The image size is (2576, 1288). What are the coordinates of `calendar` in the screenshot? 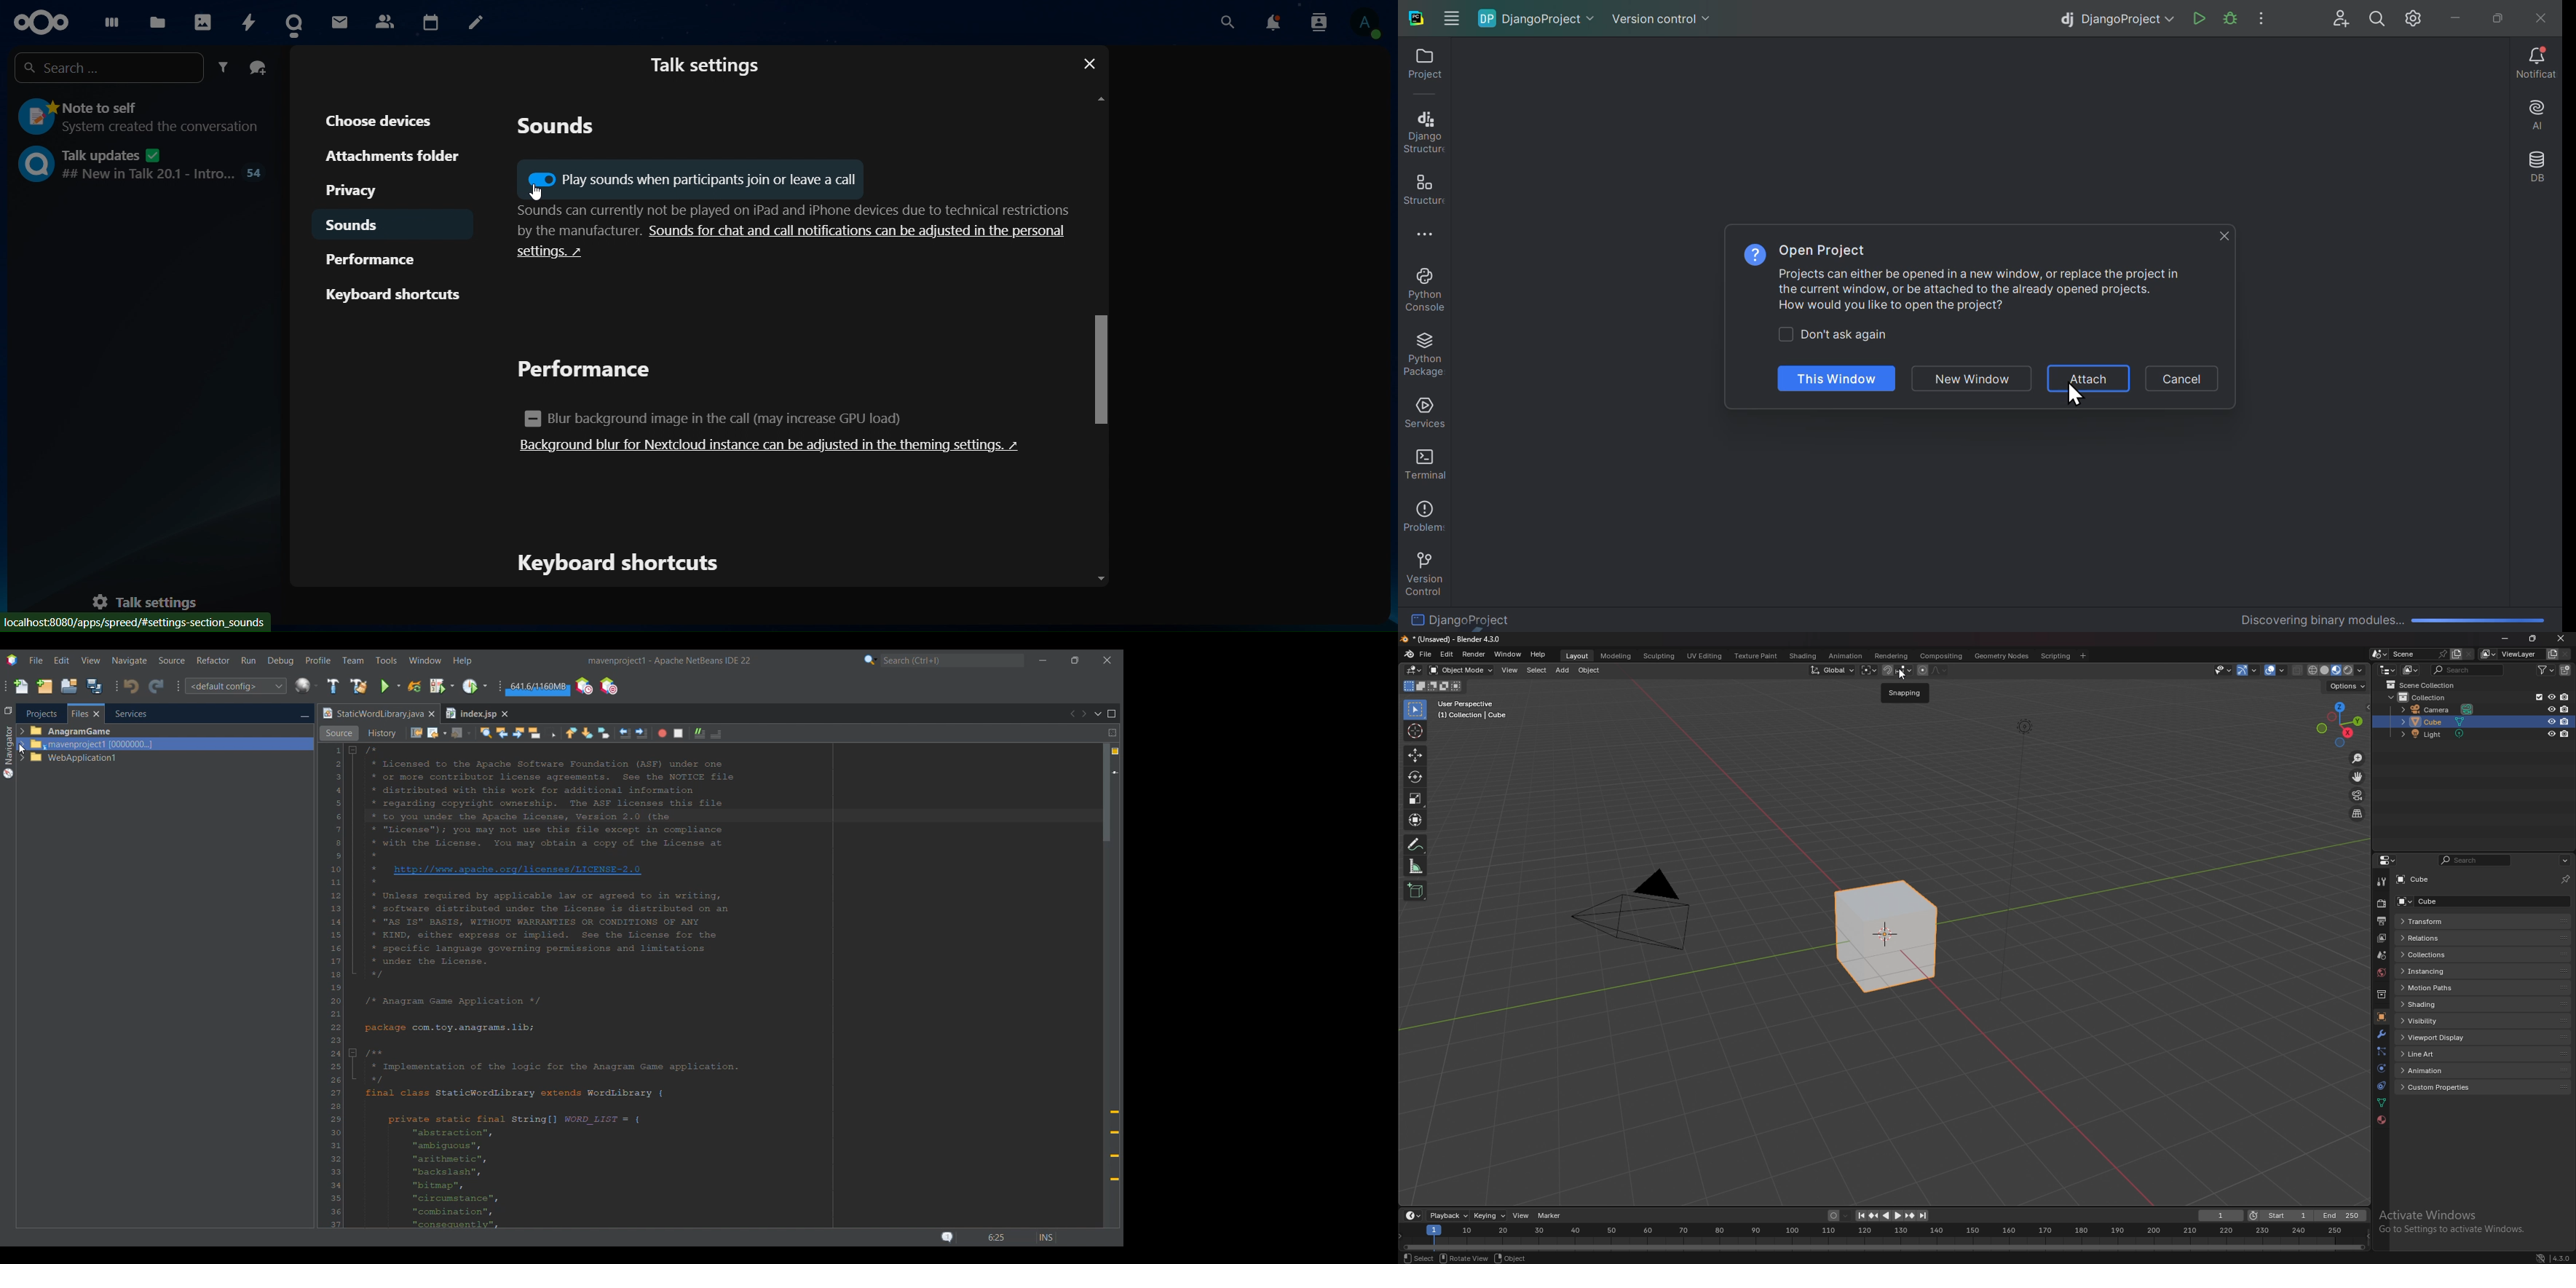 It's located at (430, 20).